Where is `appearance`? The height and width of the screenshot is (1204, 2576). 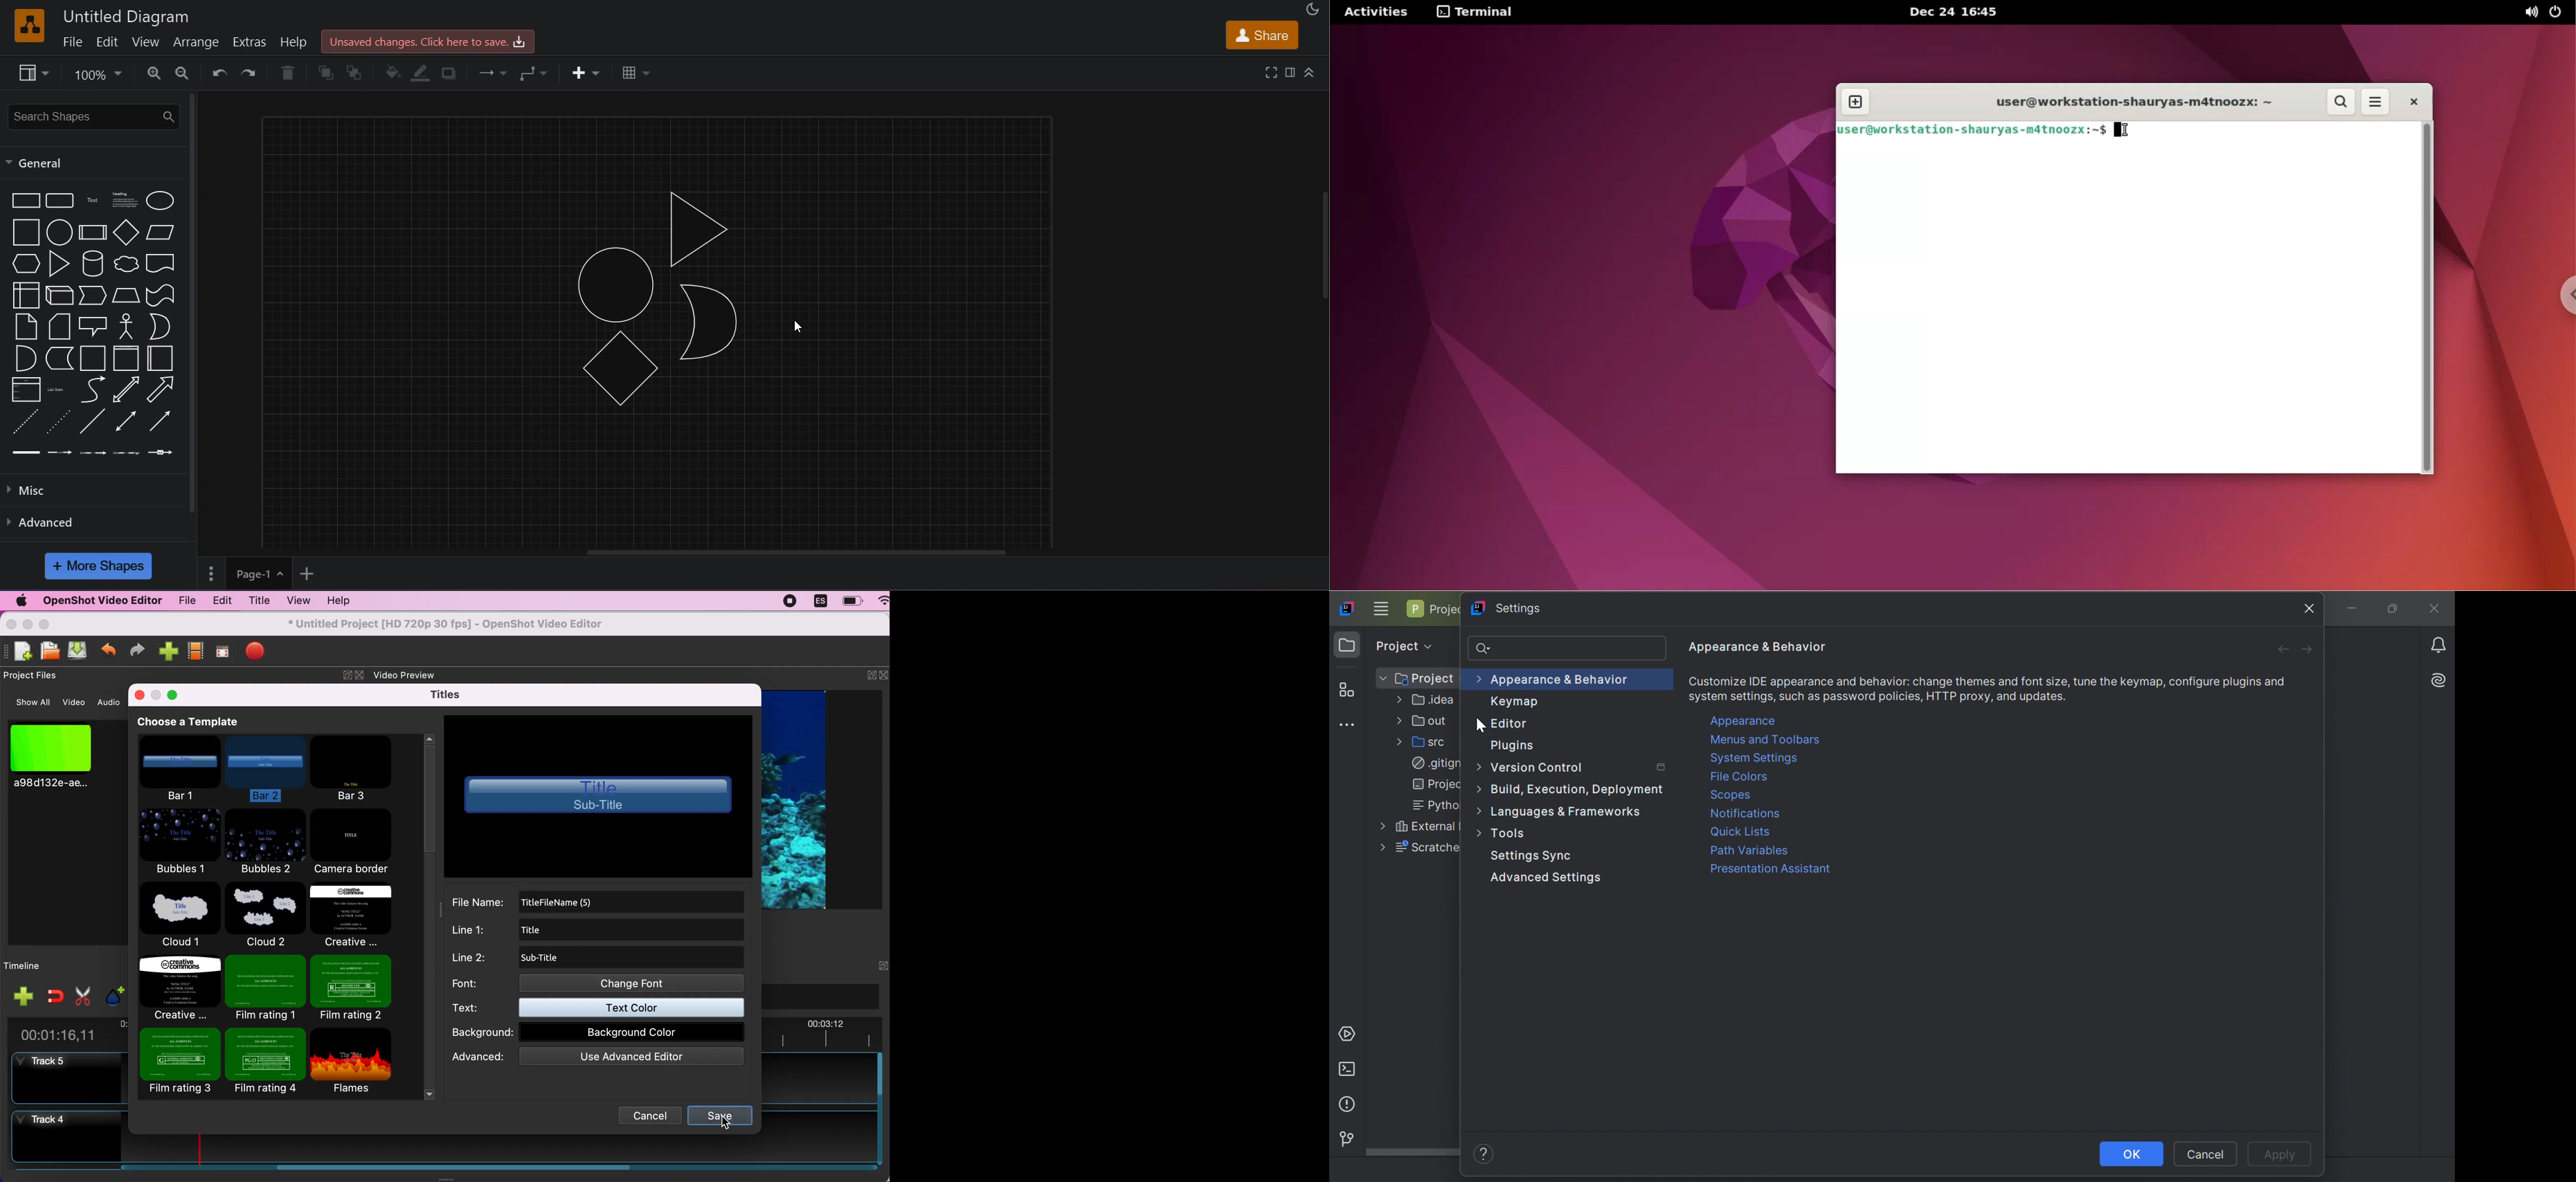 appearance is located at coordinates (1314, 8).